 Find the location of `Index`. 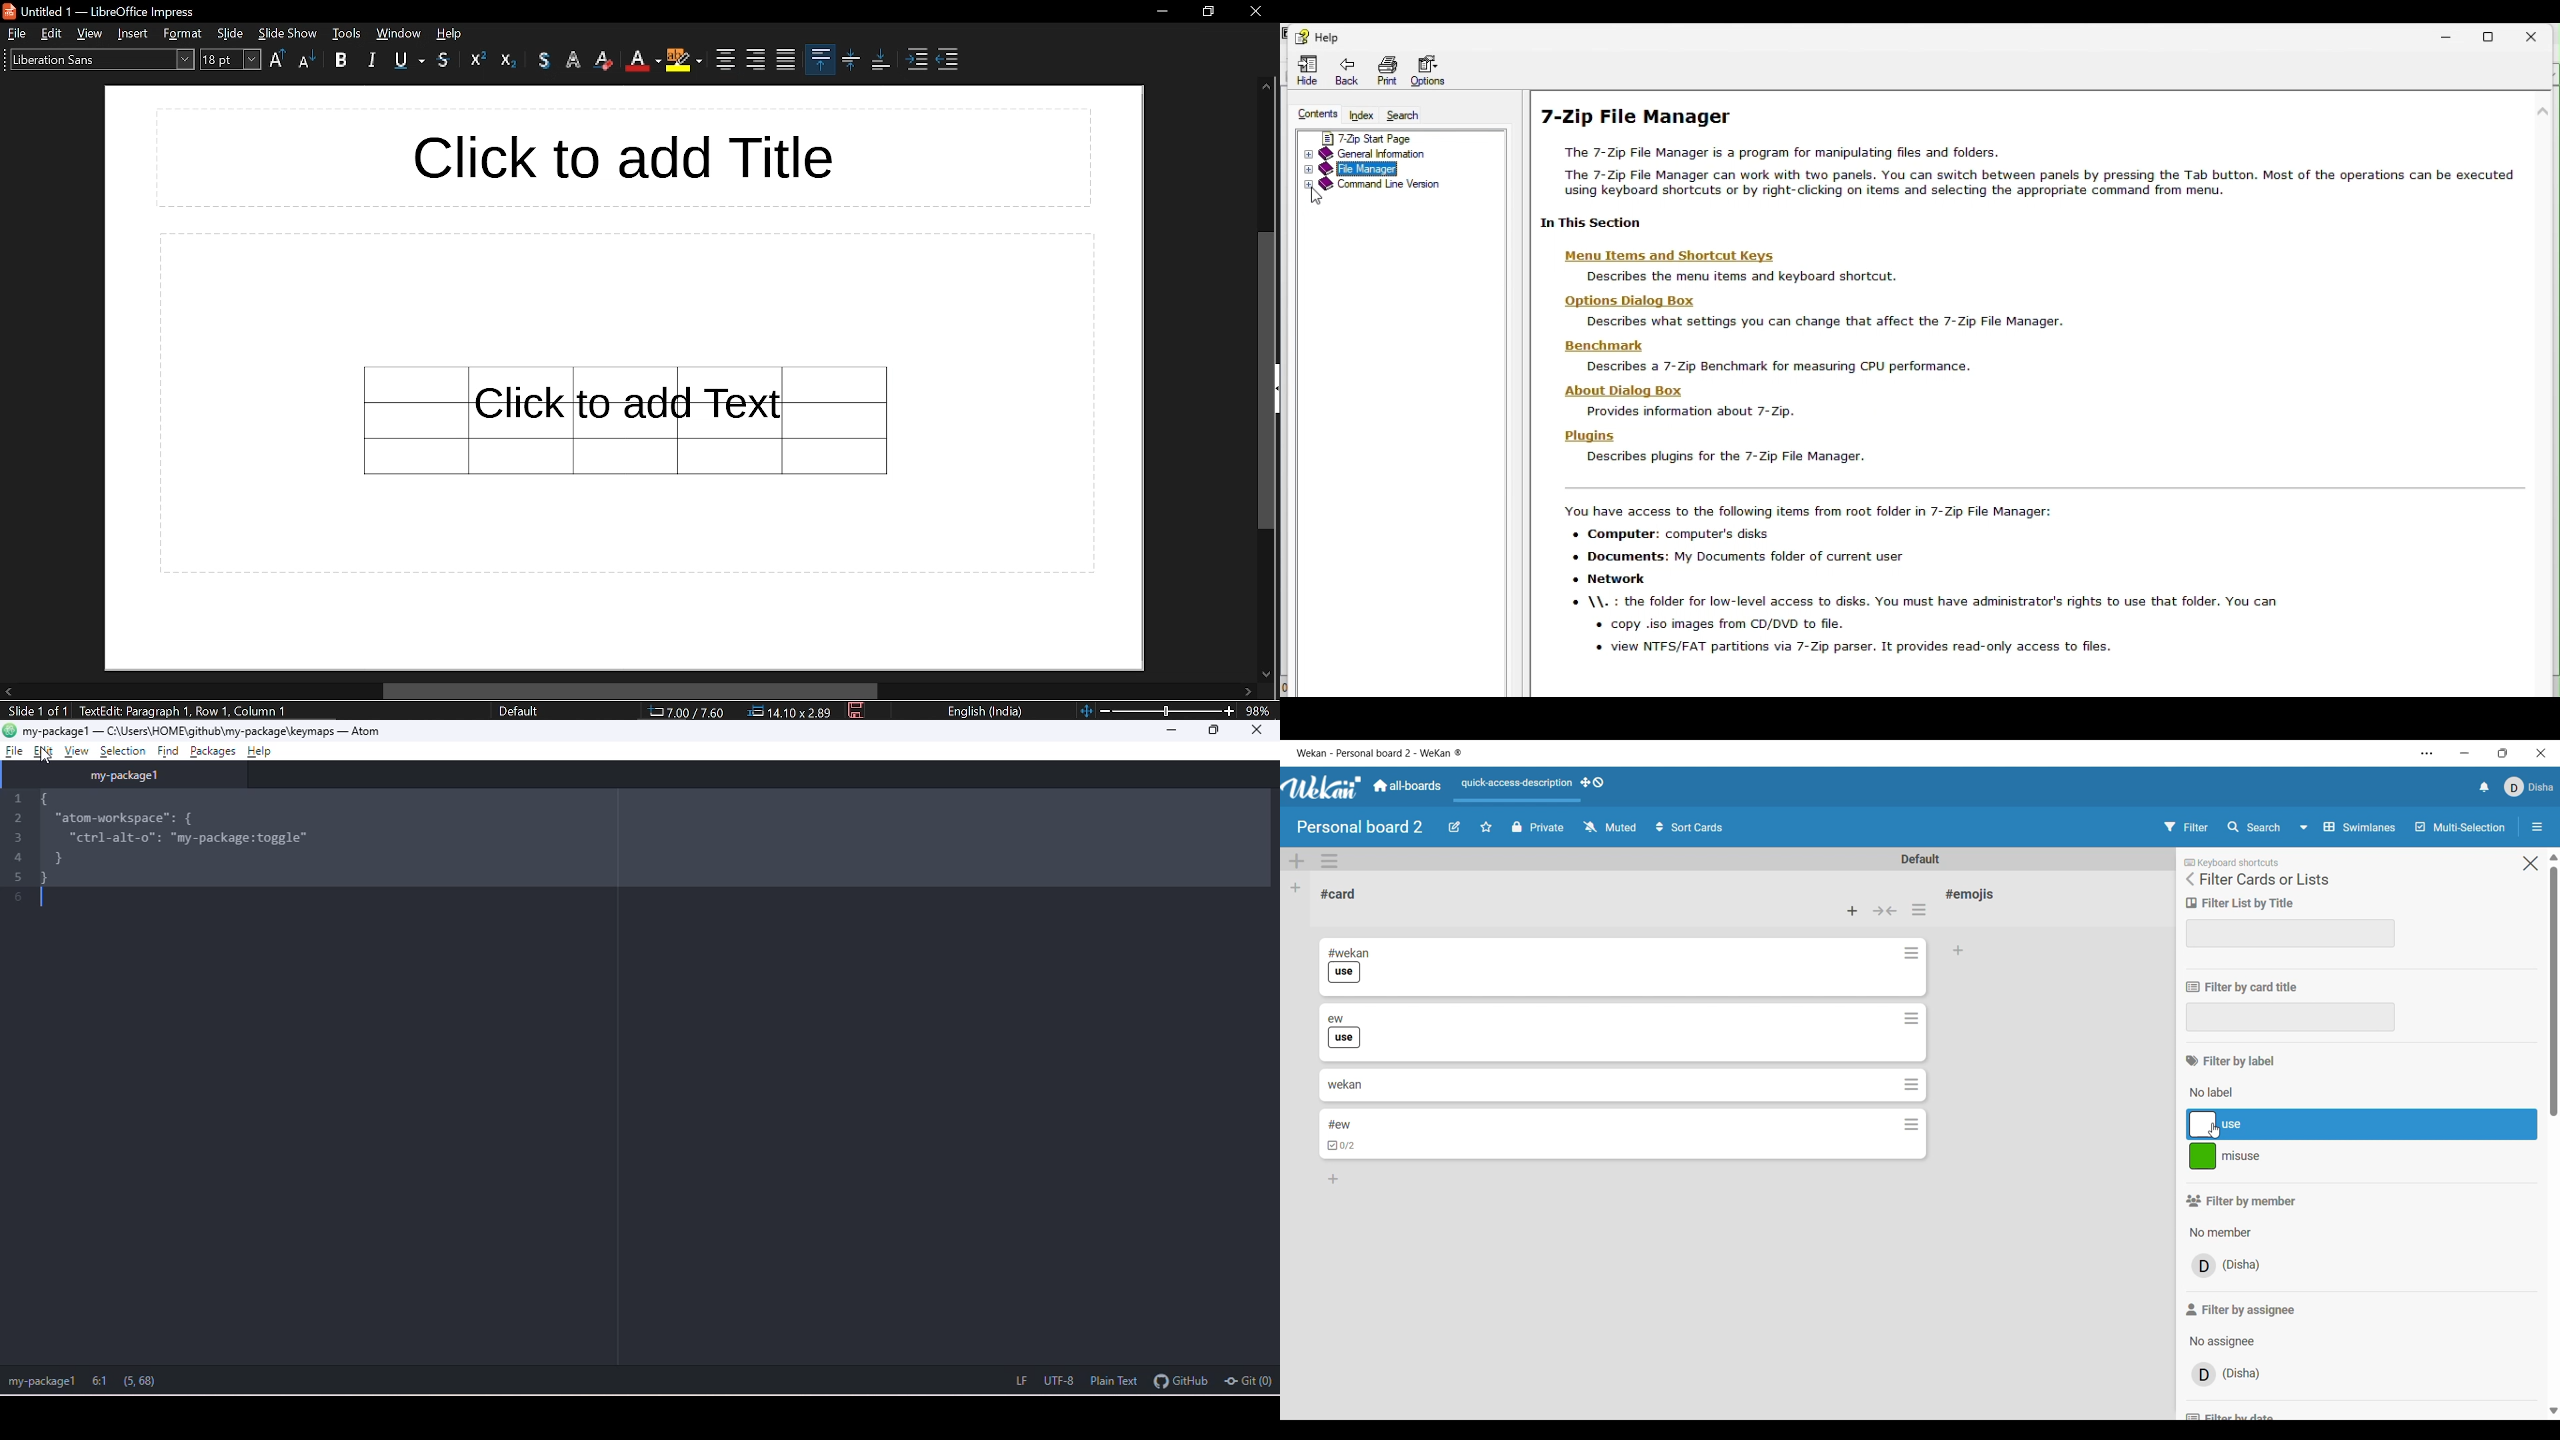

Index is located at coordinates (1363, 116).